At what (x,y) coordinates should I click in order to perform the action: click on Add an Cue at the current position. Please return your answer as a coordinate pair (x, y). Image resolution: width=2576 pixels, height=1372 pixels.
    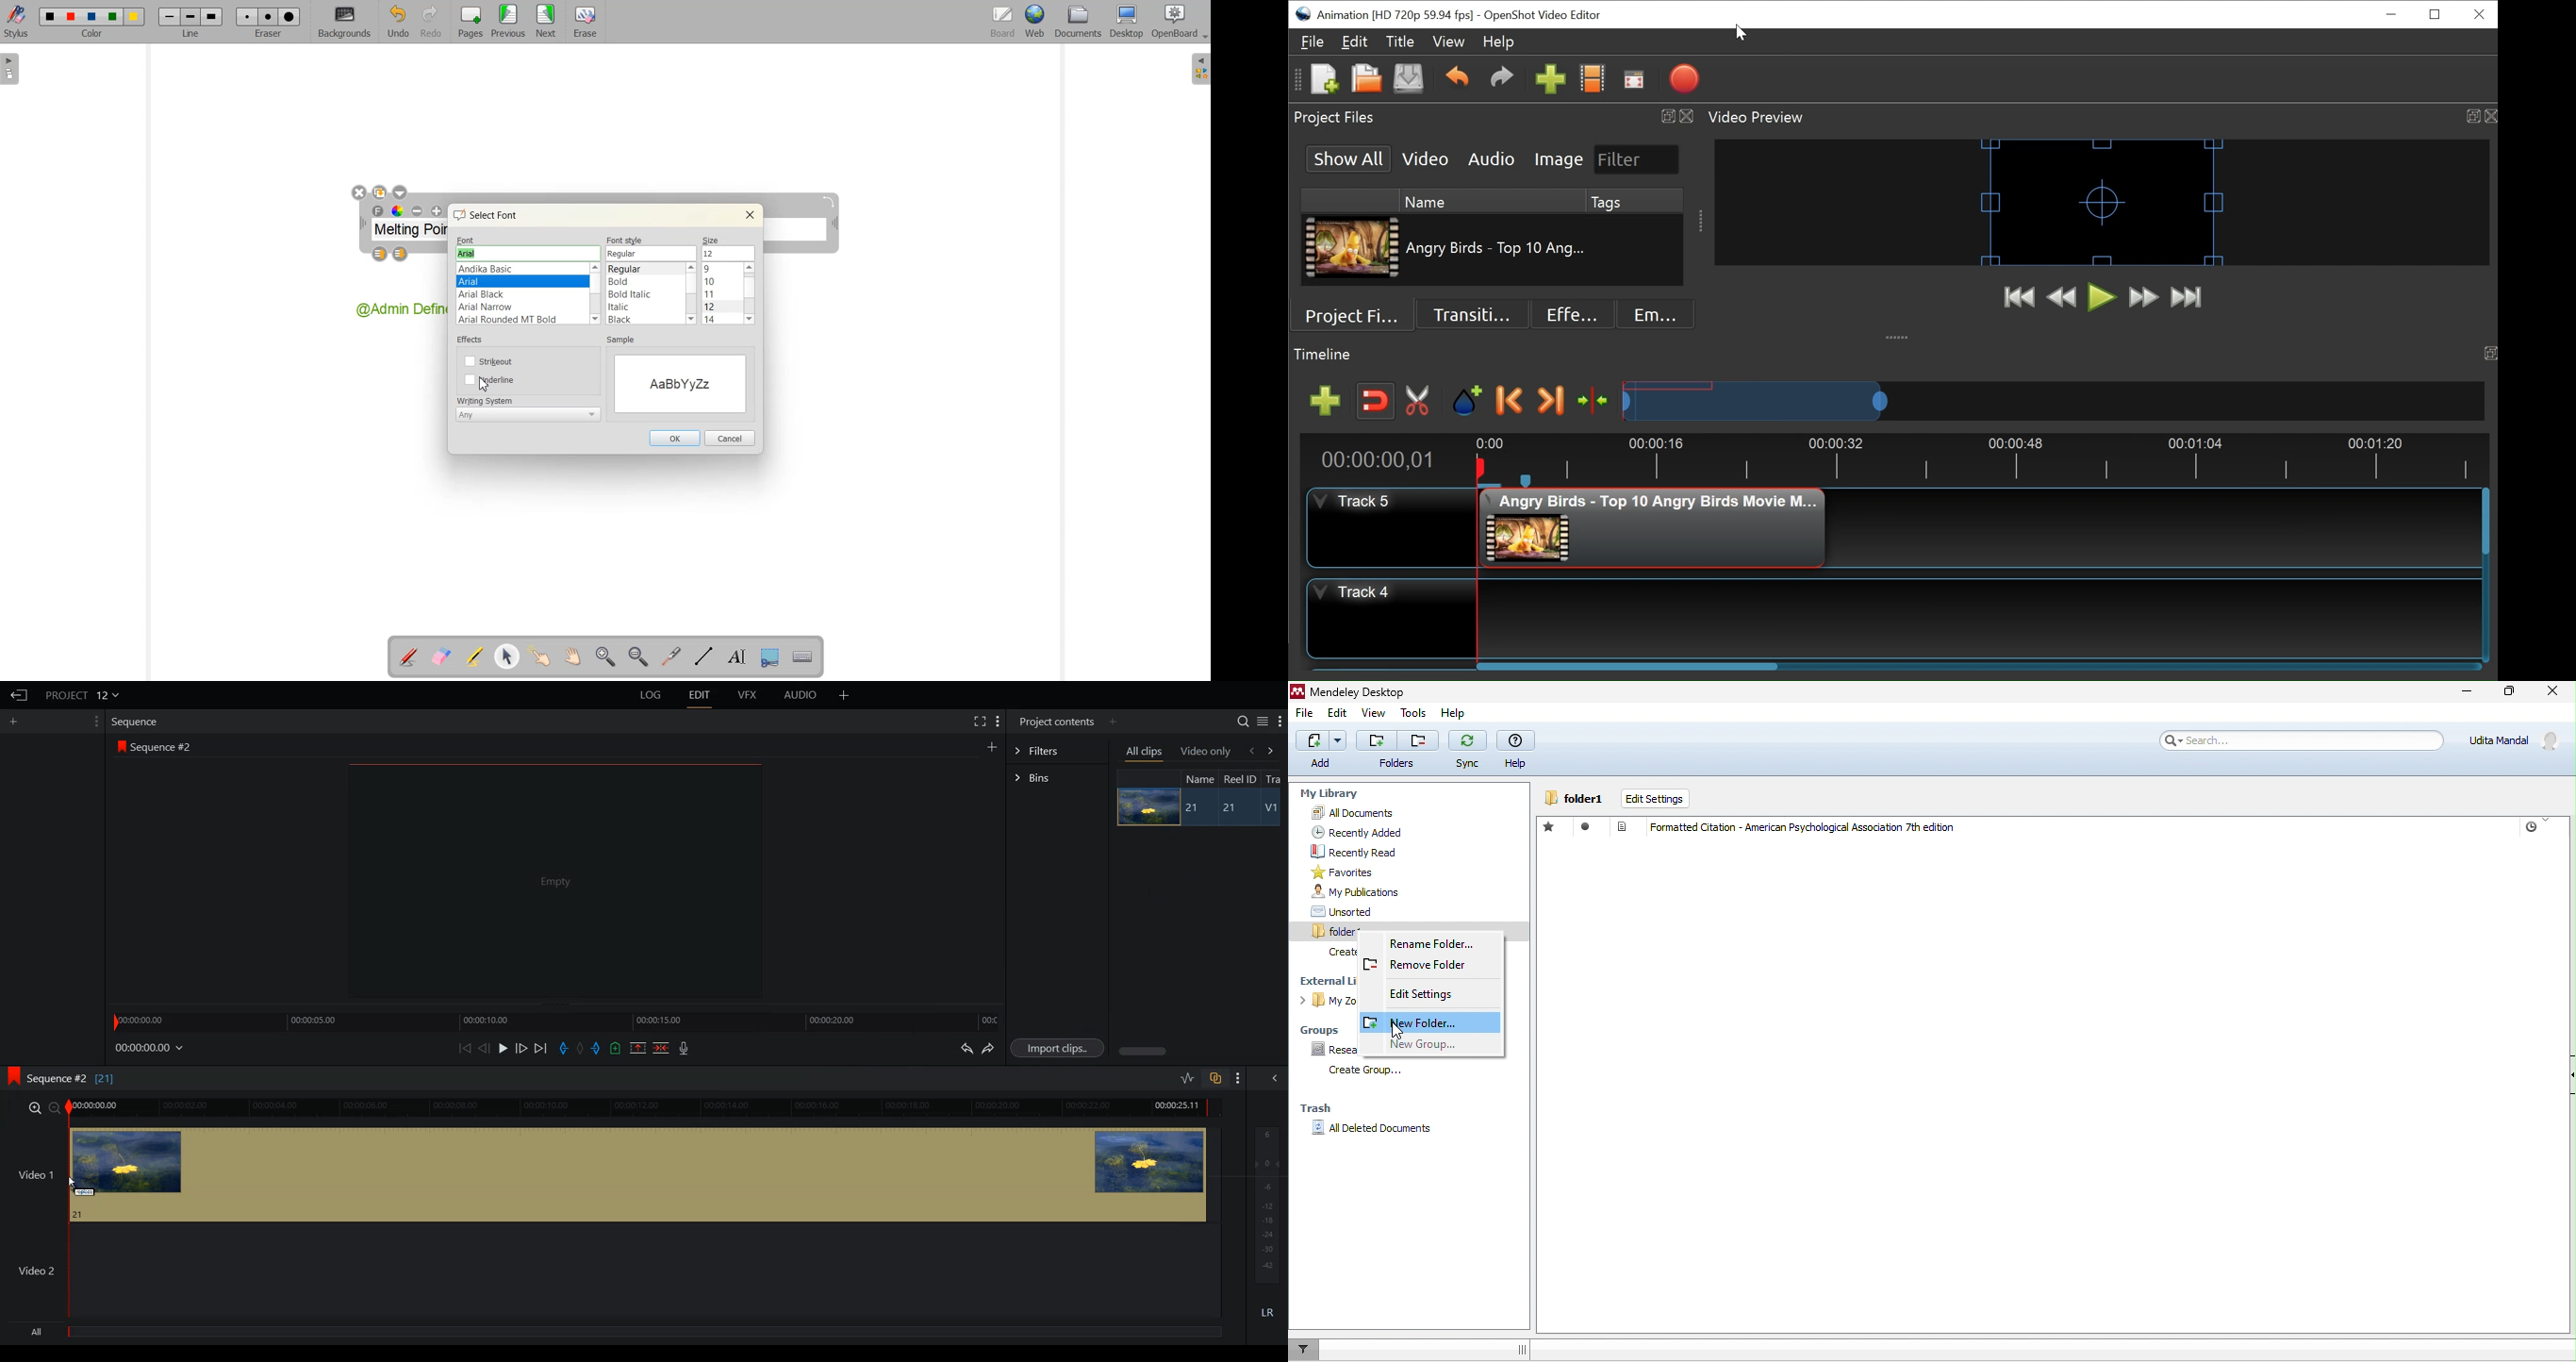
    Looking at the image, I should click on (615, 1048).